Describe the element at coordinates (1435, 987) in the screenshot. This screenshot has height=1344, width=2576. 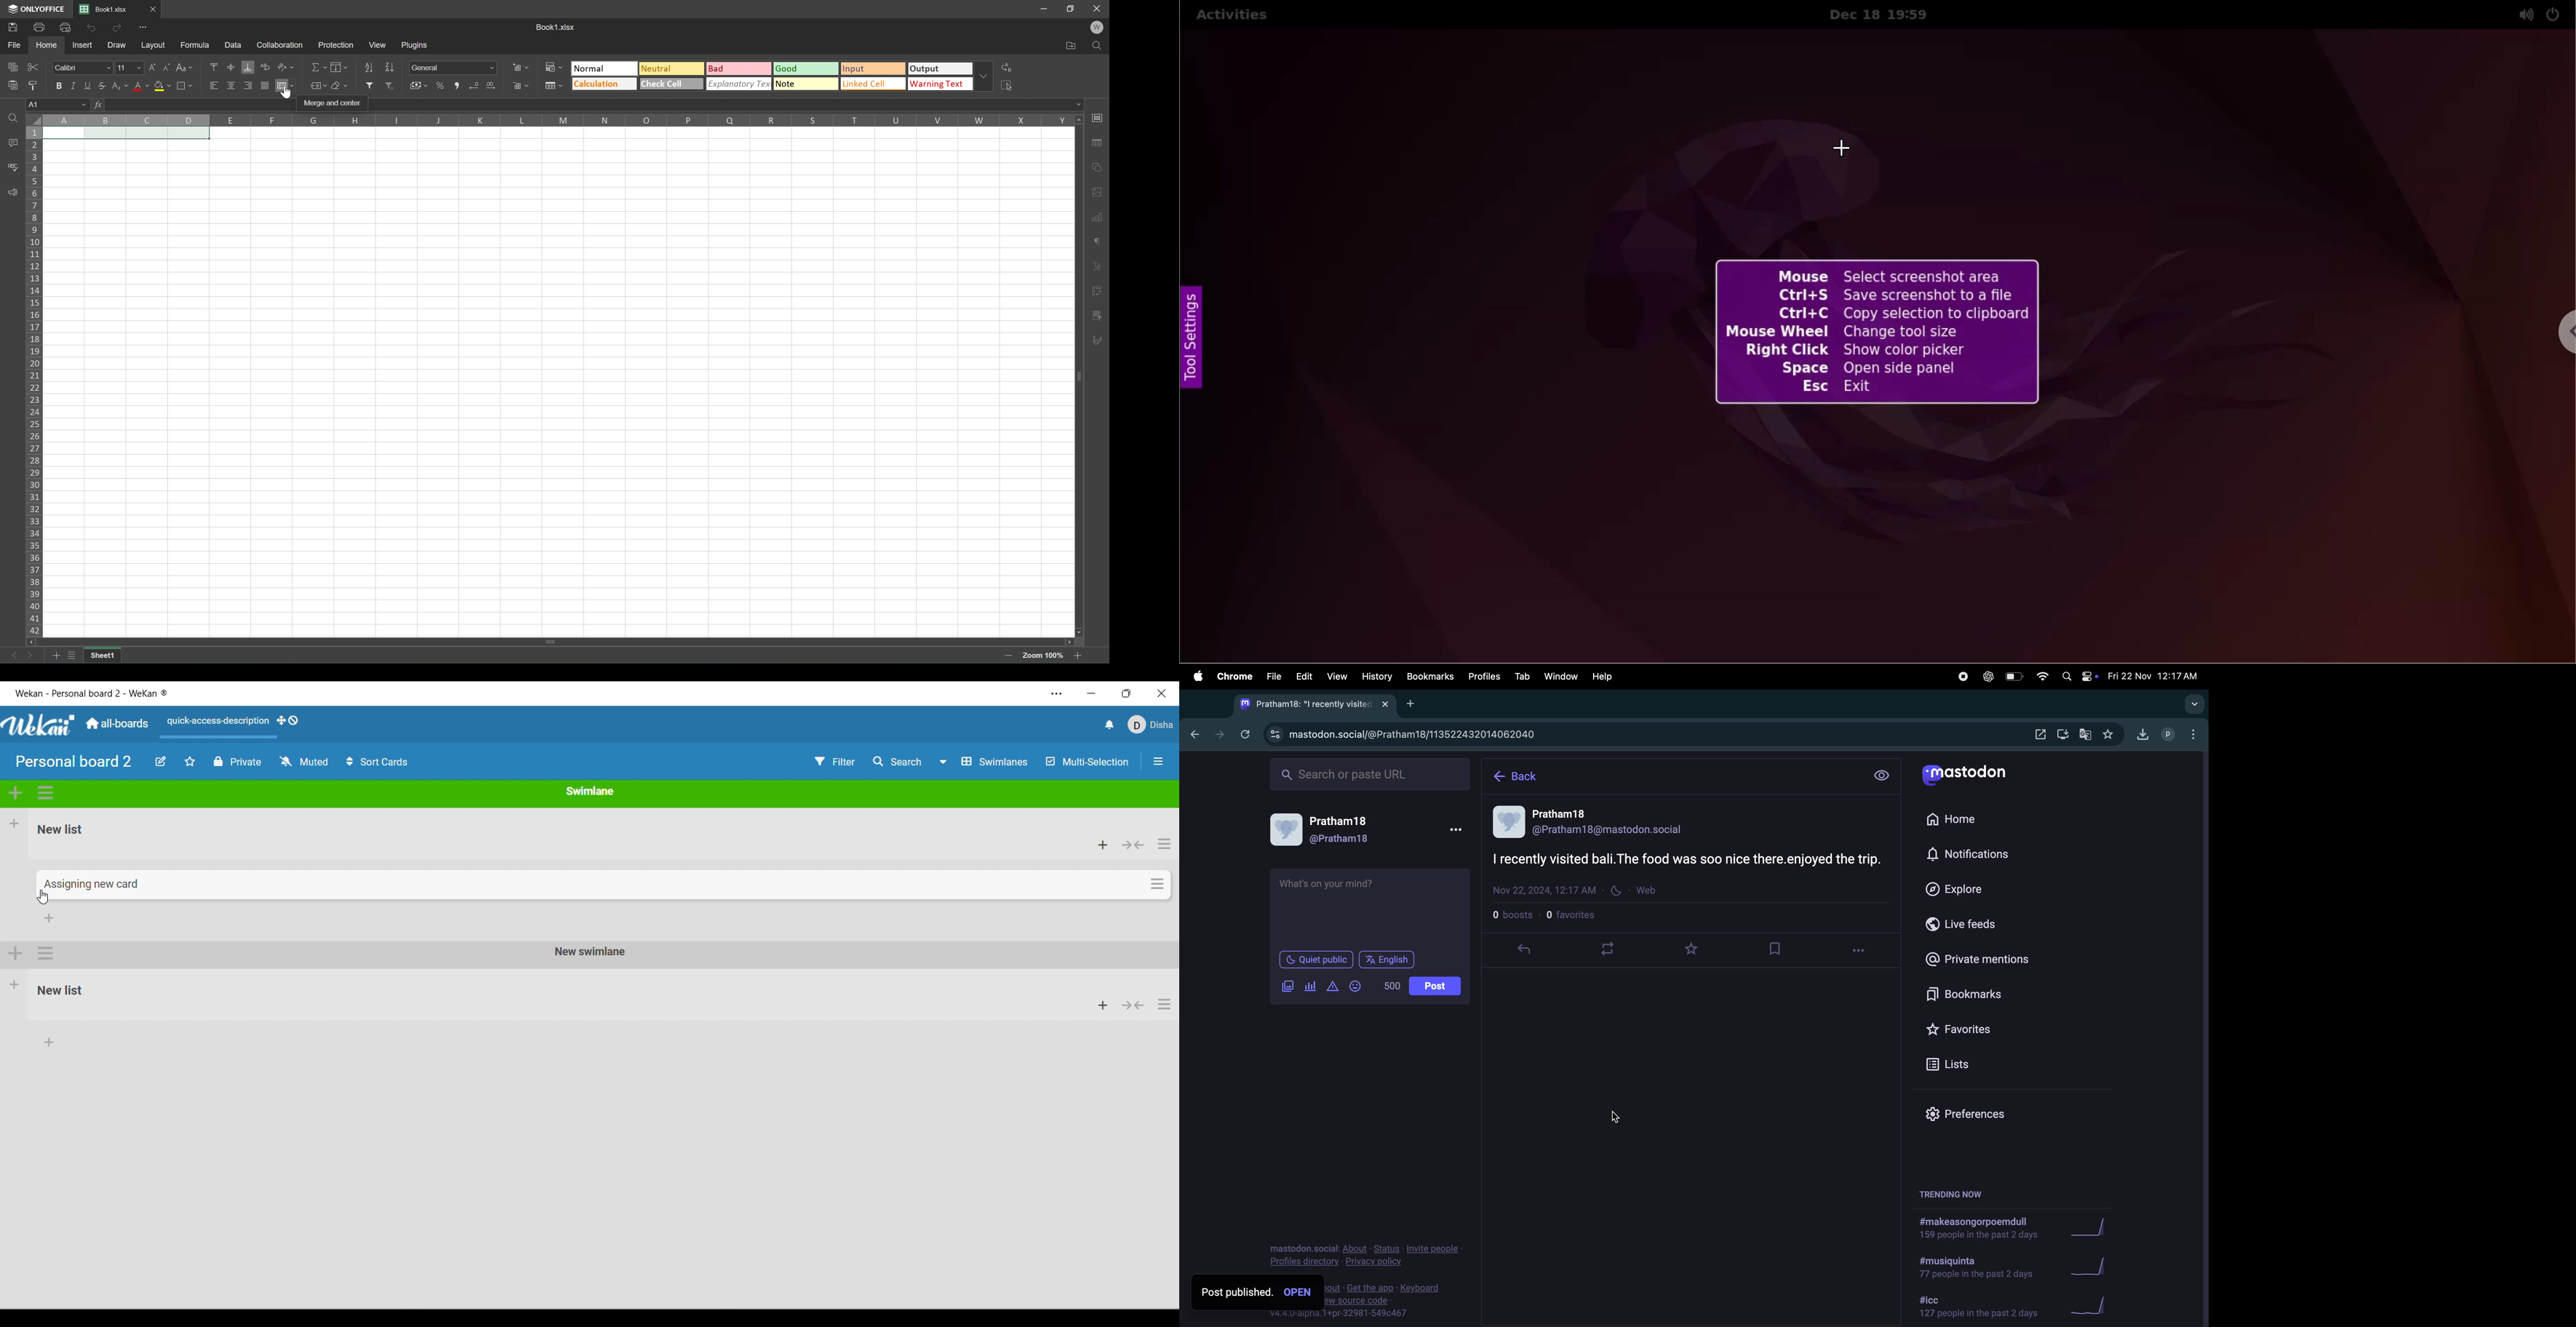
I see `posts` at that location.